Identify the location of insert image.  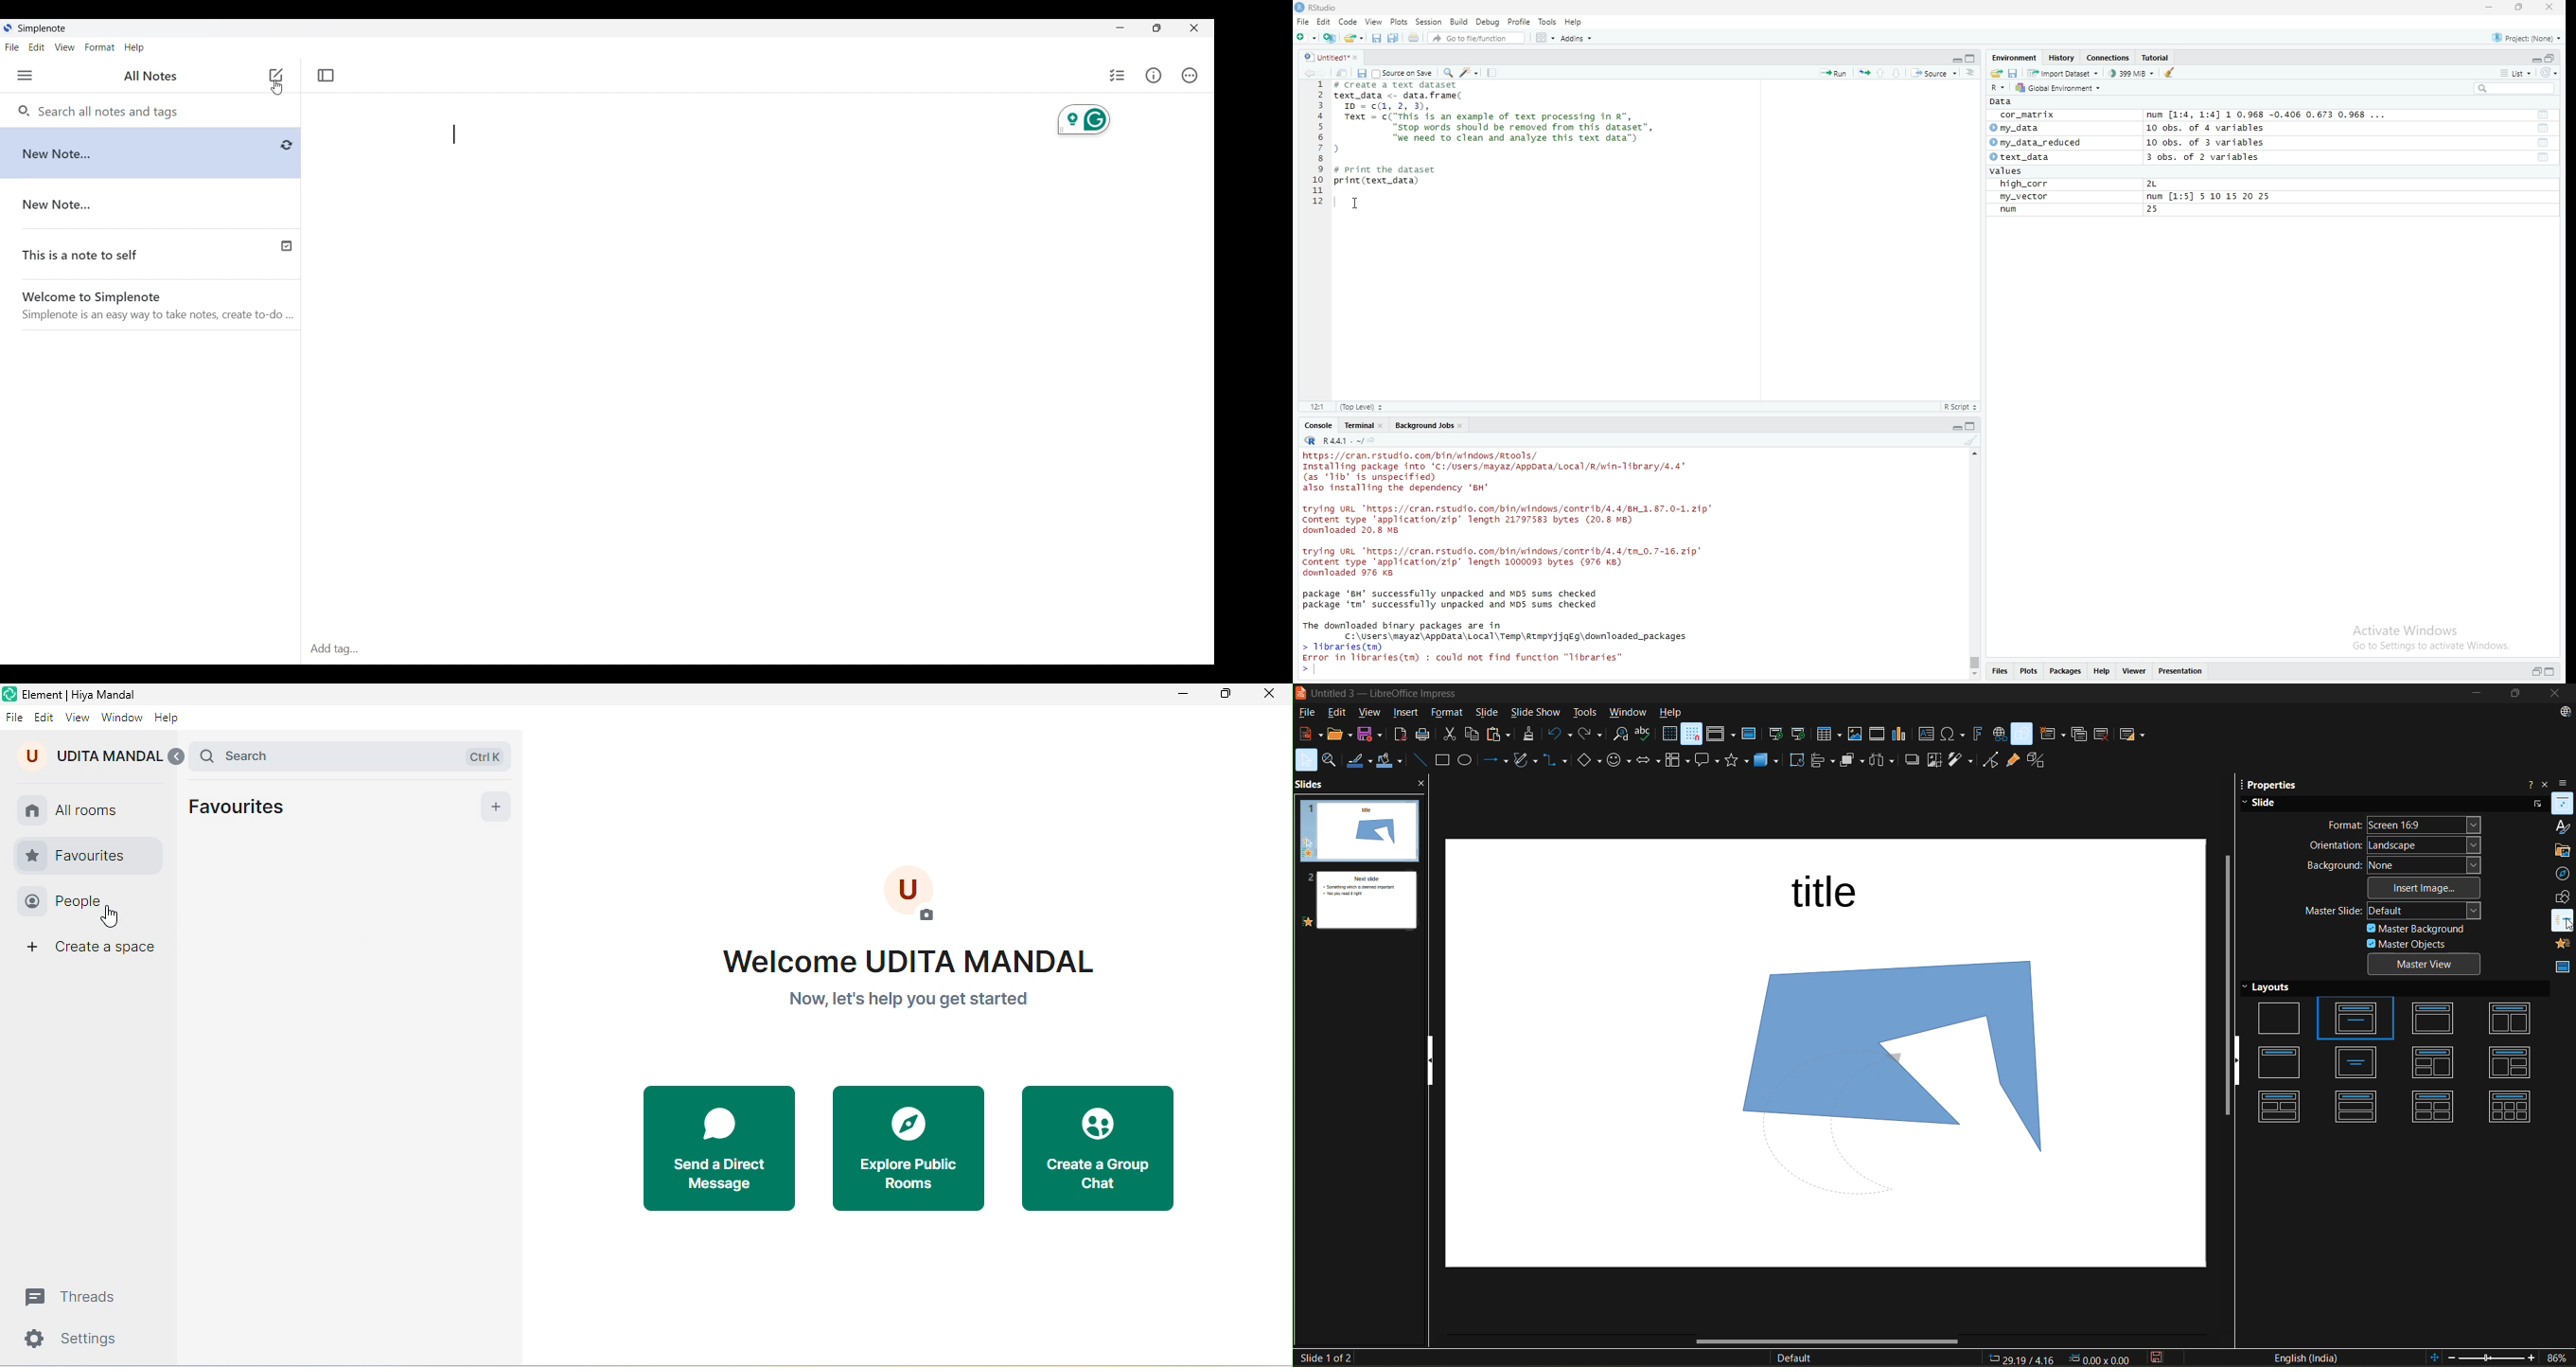
(1857, 733).